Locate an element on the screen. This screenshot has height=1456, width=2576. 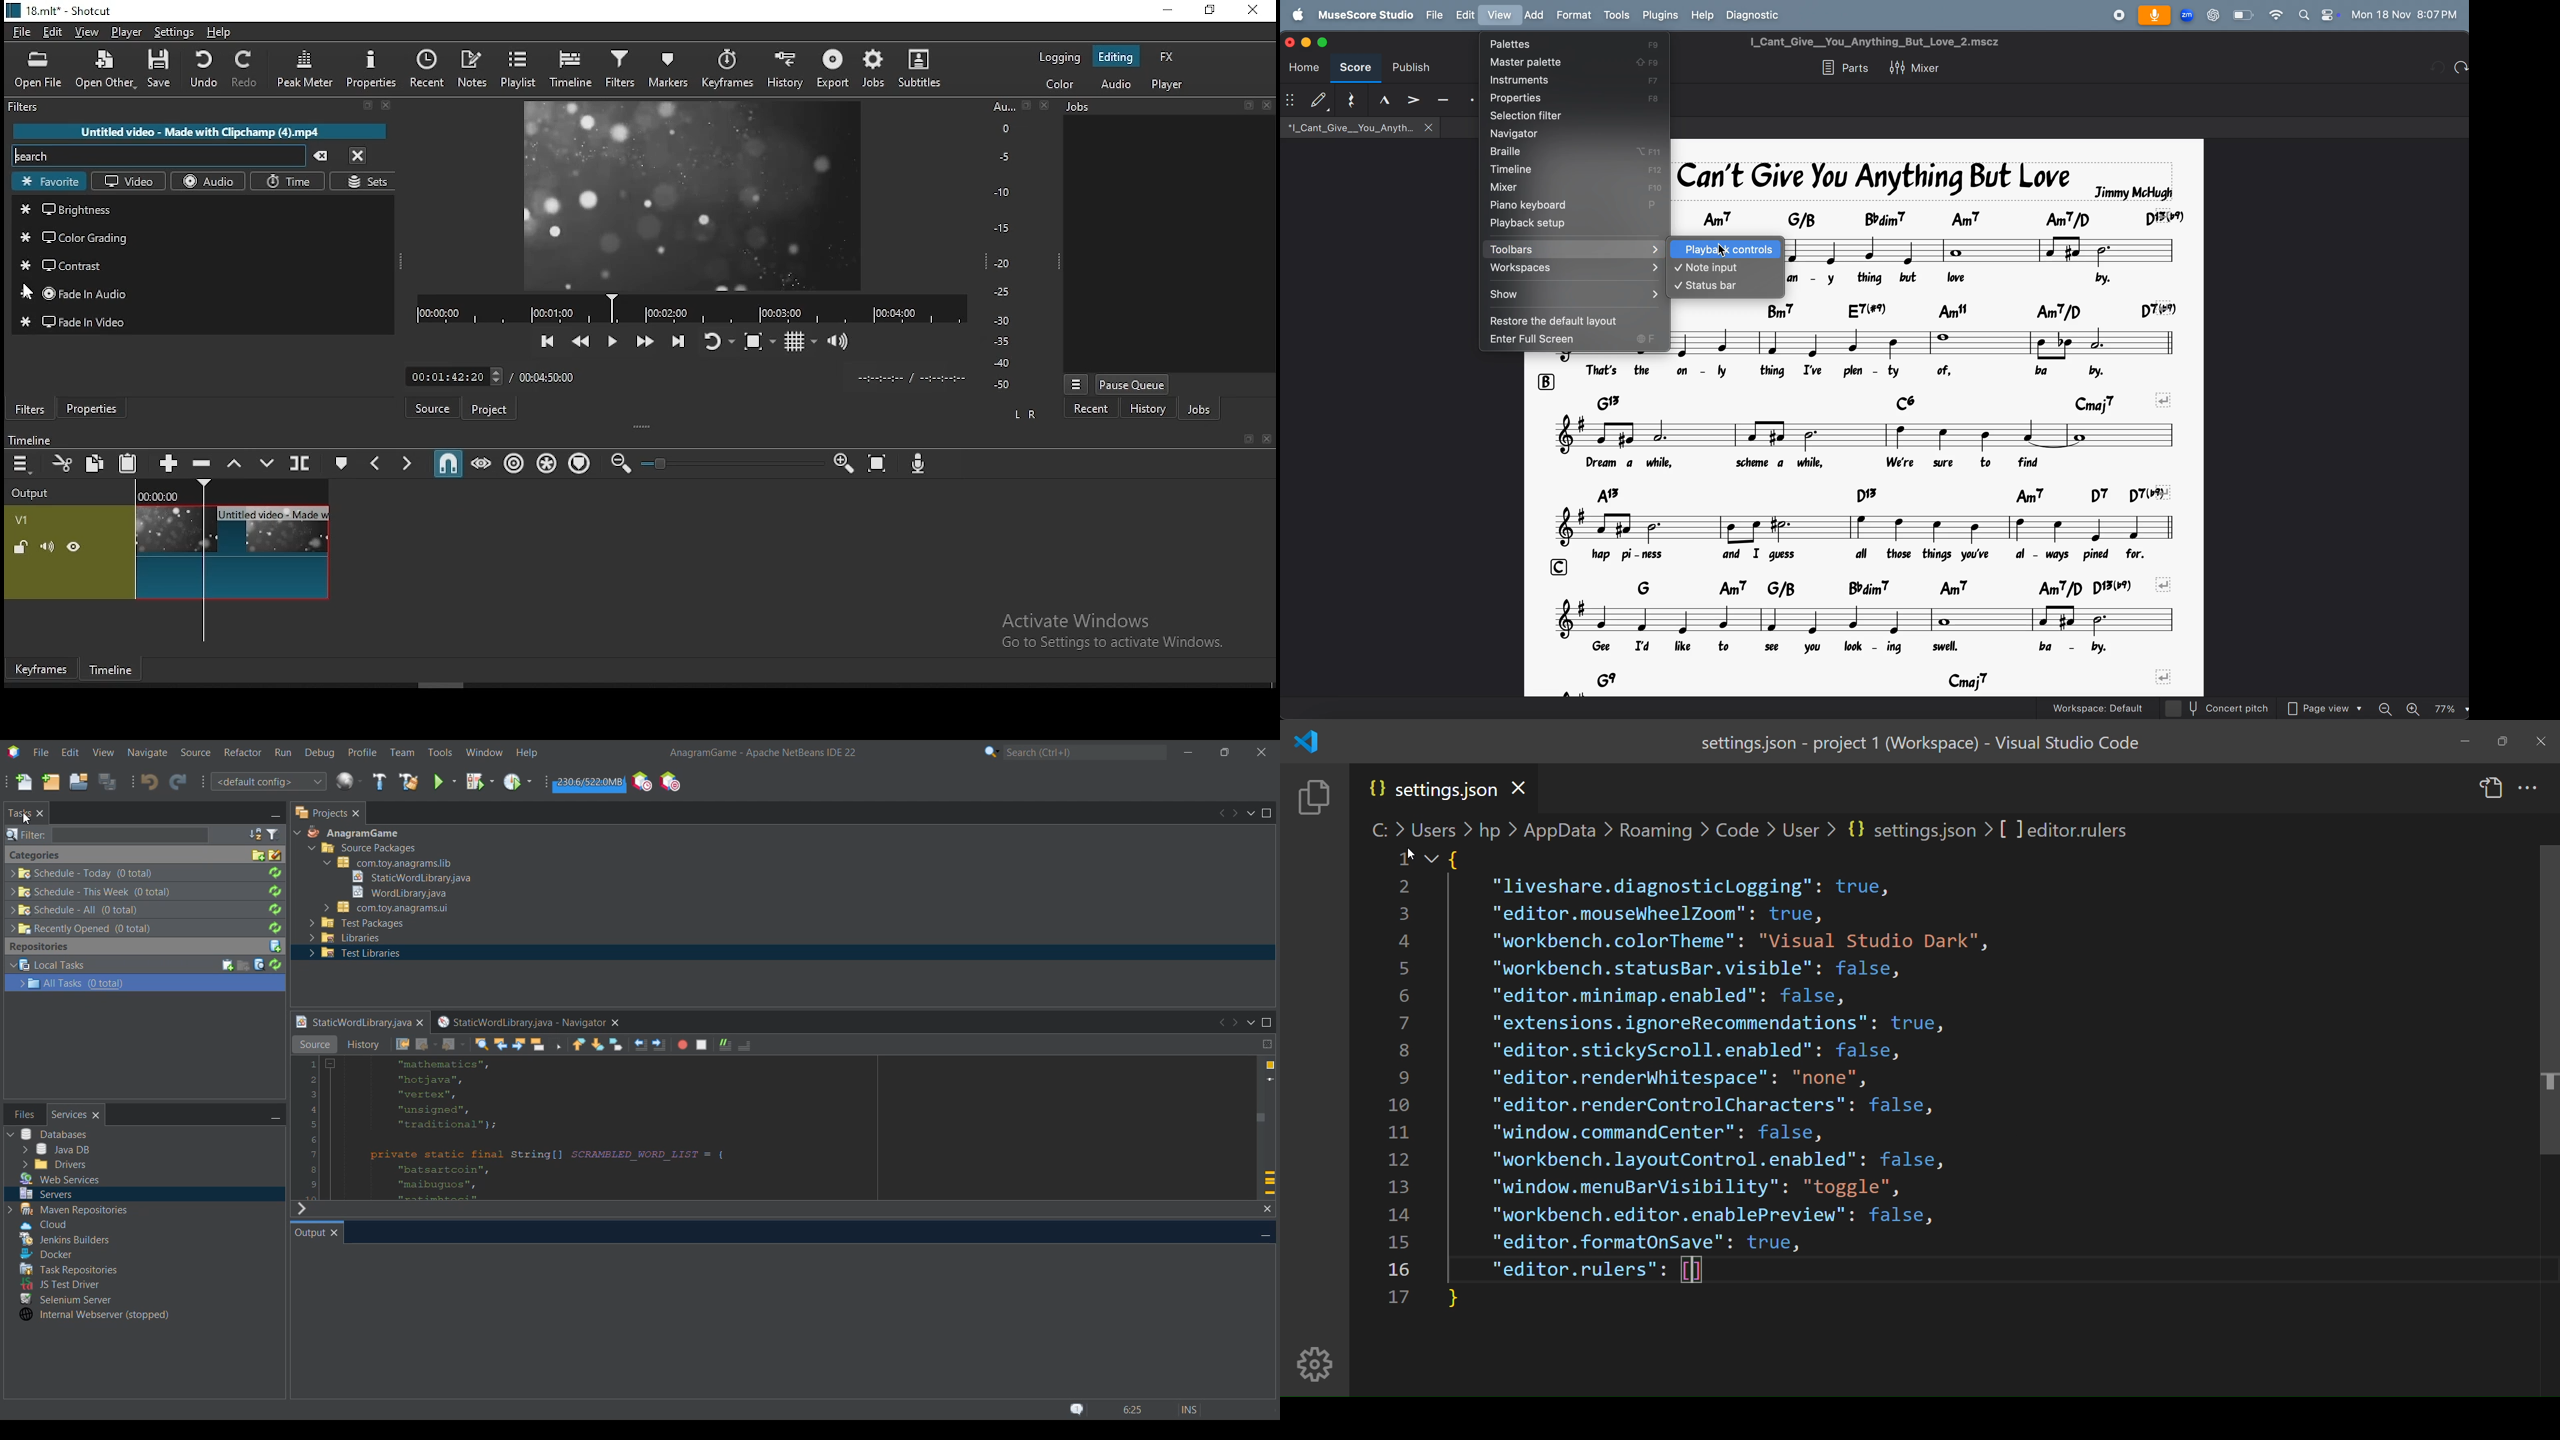
record audio is located at coordinates (919, 464).